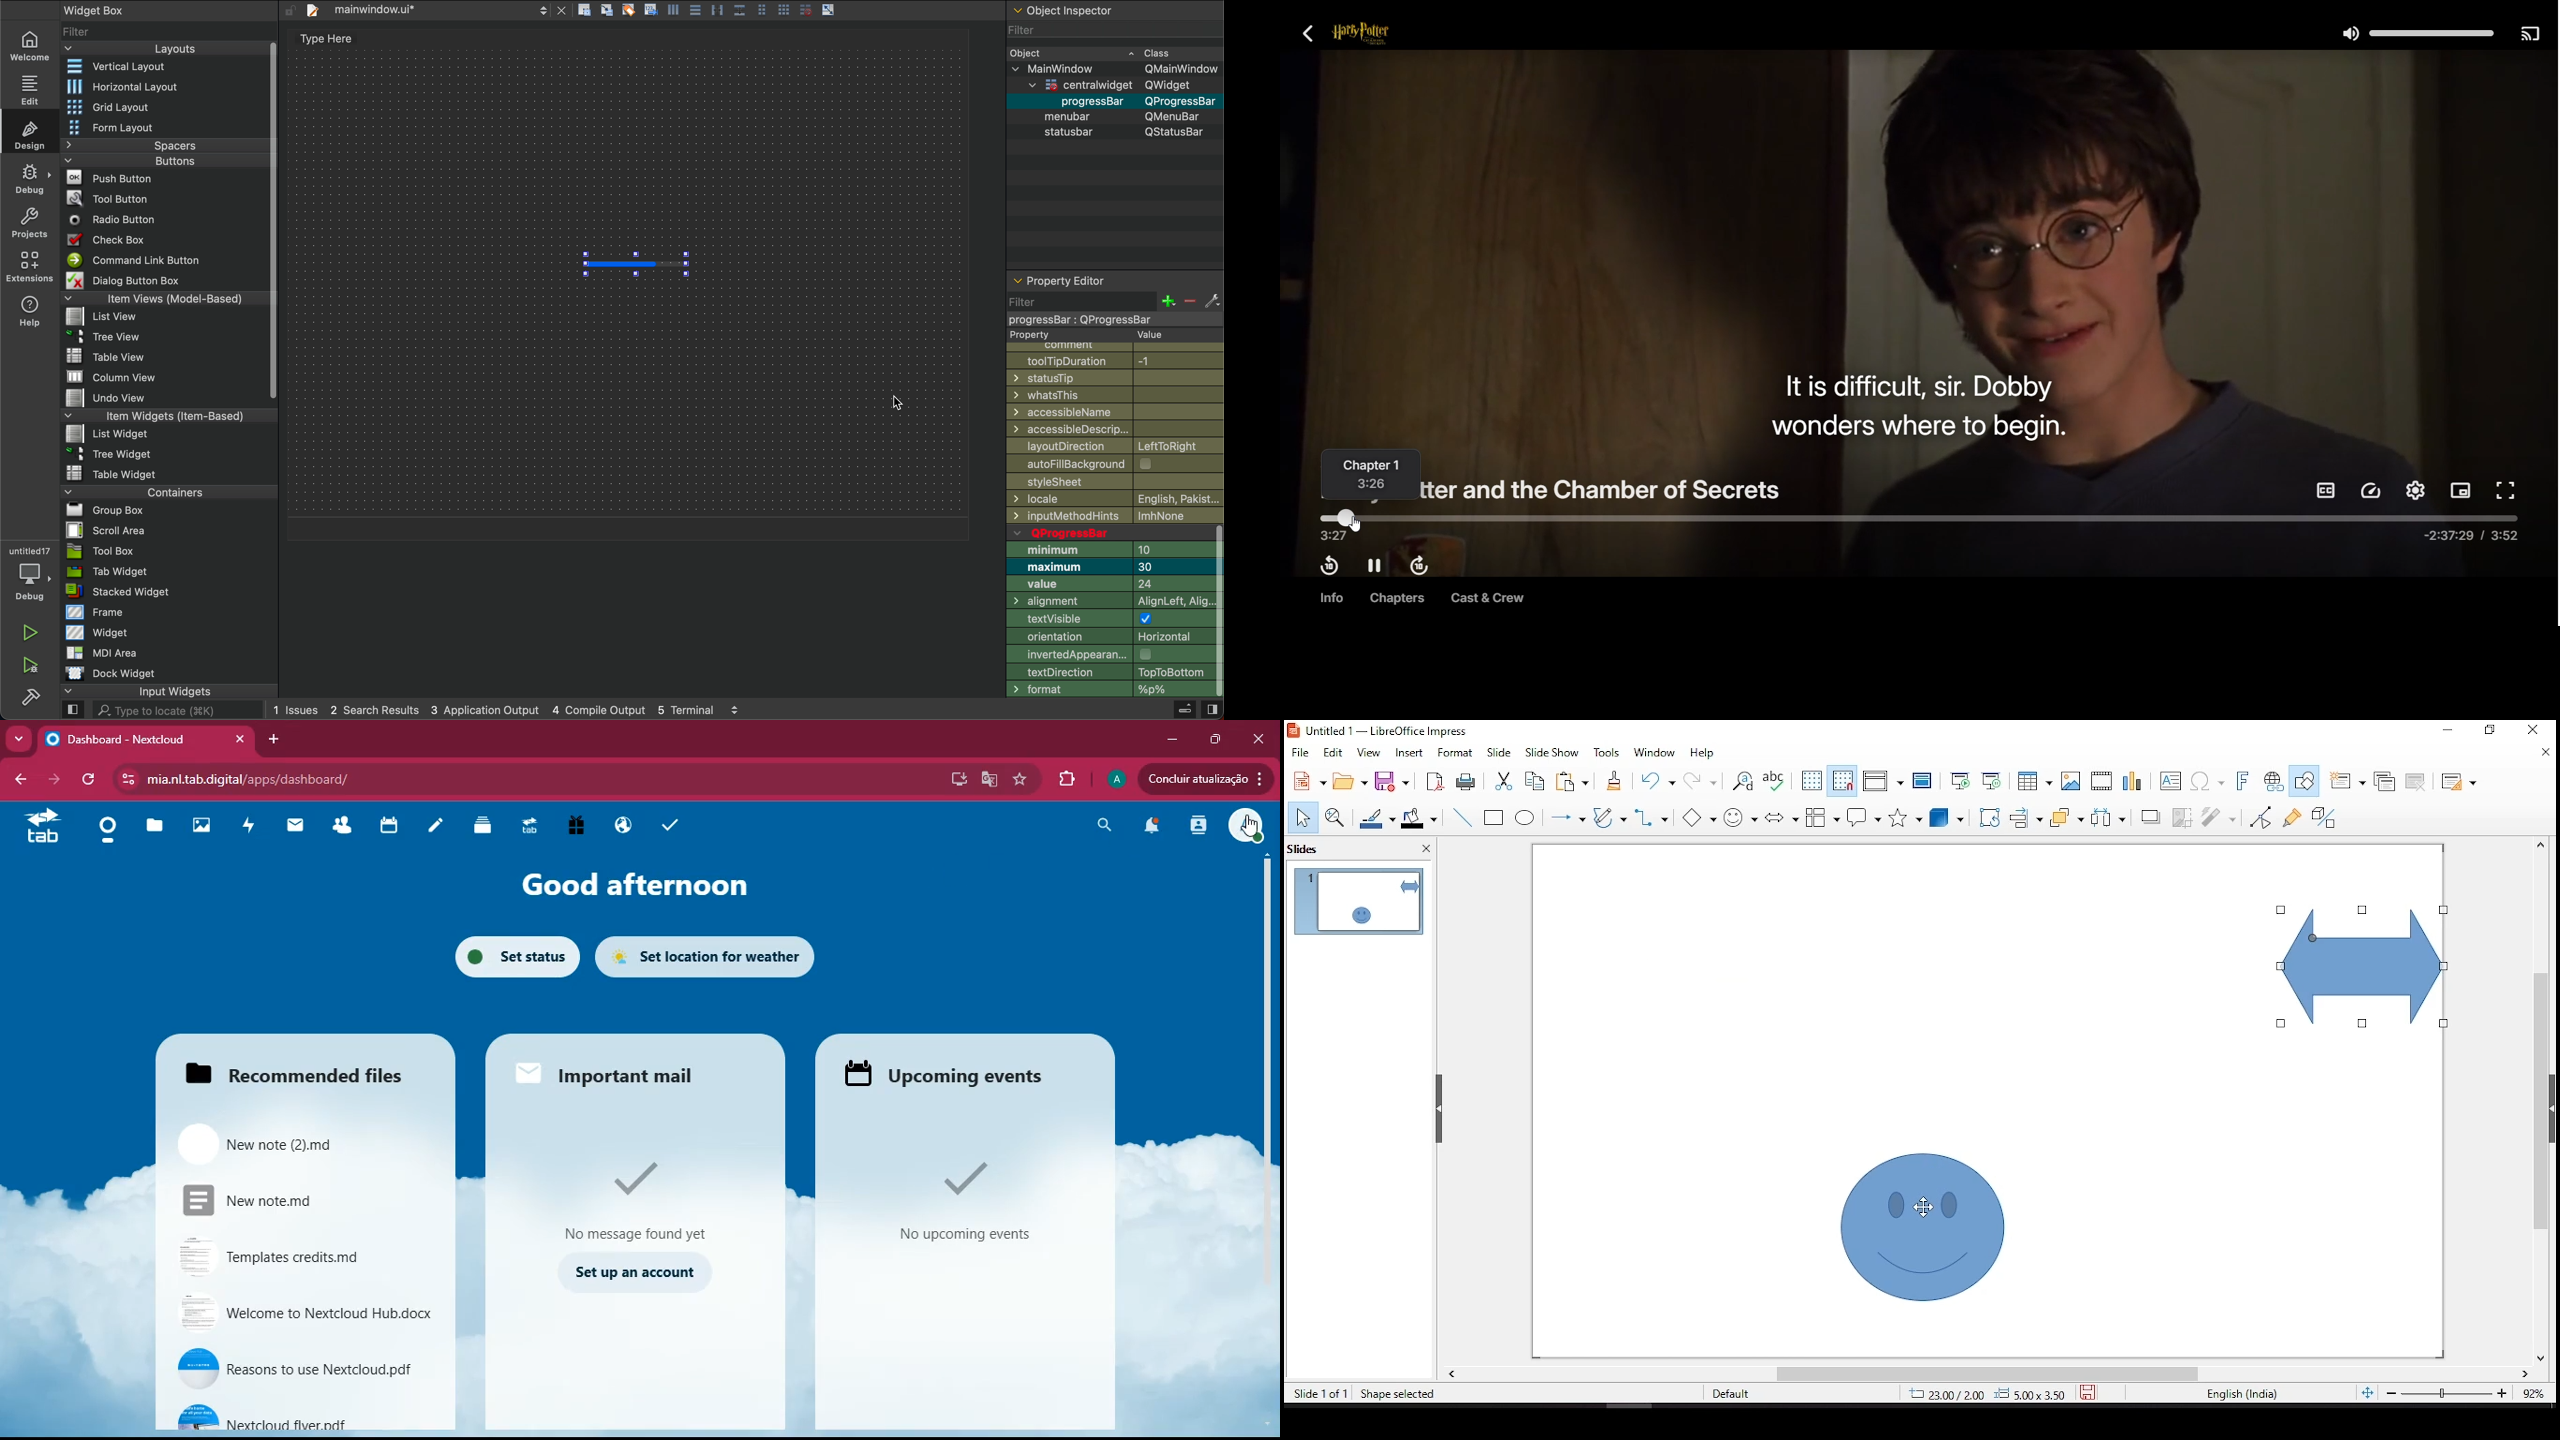 Image resolution: width=2576 pixels, height=1456 pixels. What do you see at coordinates (635, 262) in the screenshot?
I see `progress bar` at bounding box center [635, 262].